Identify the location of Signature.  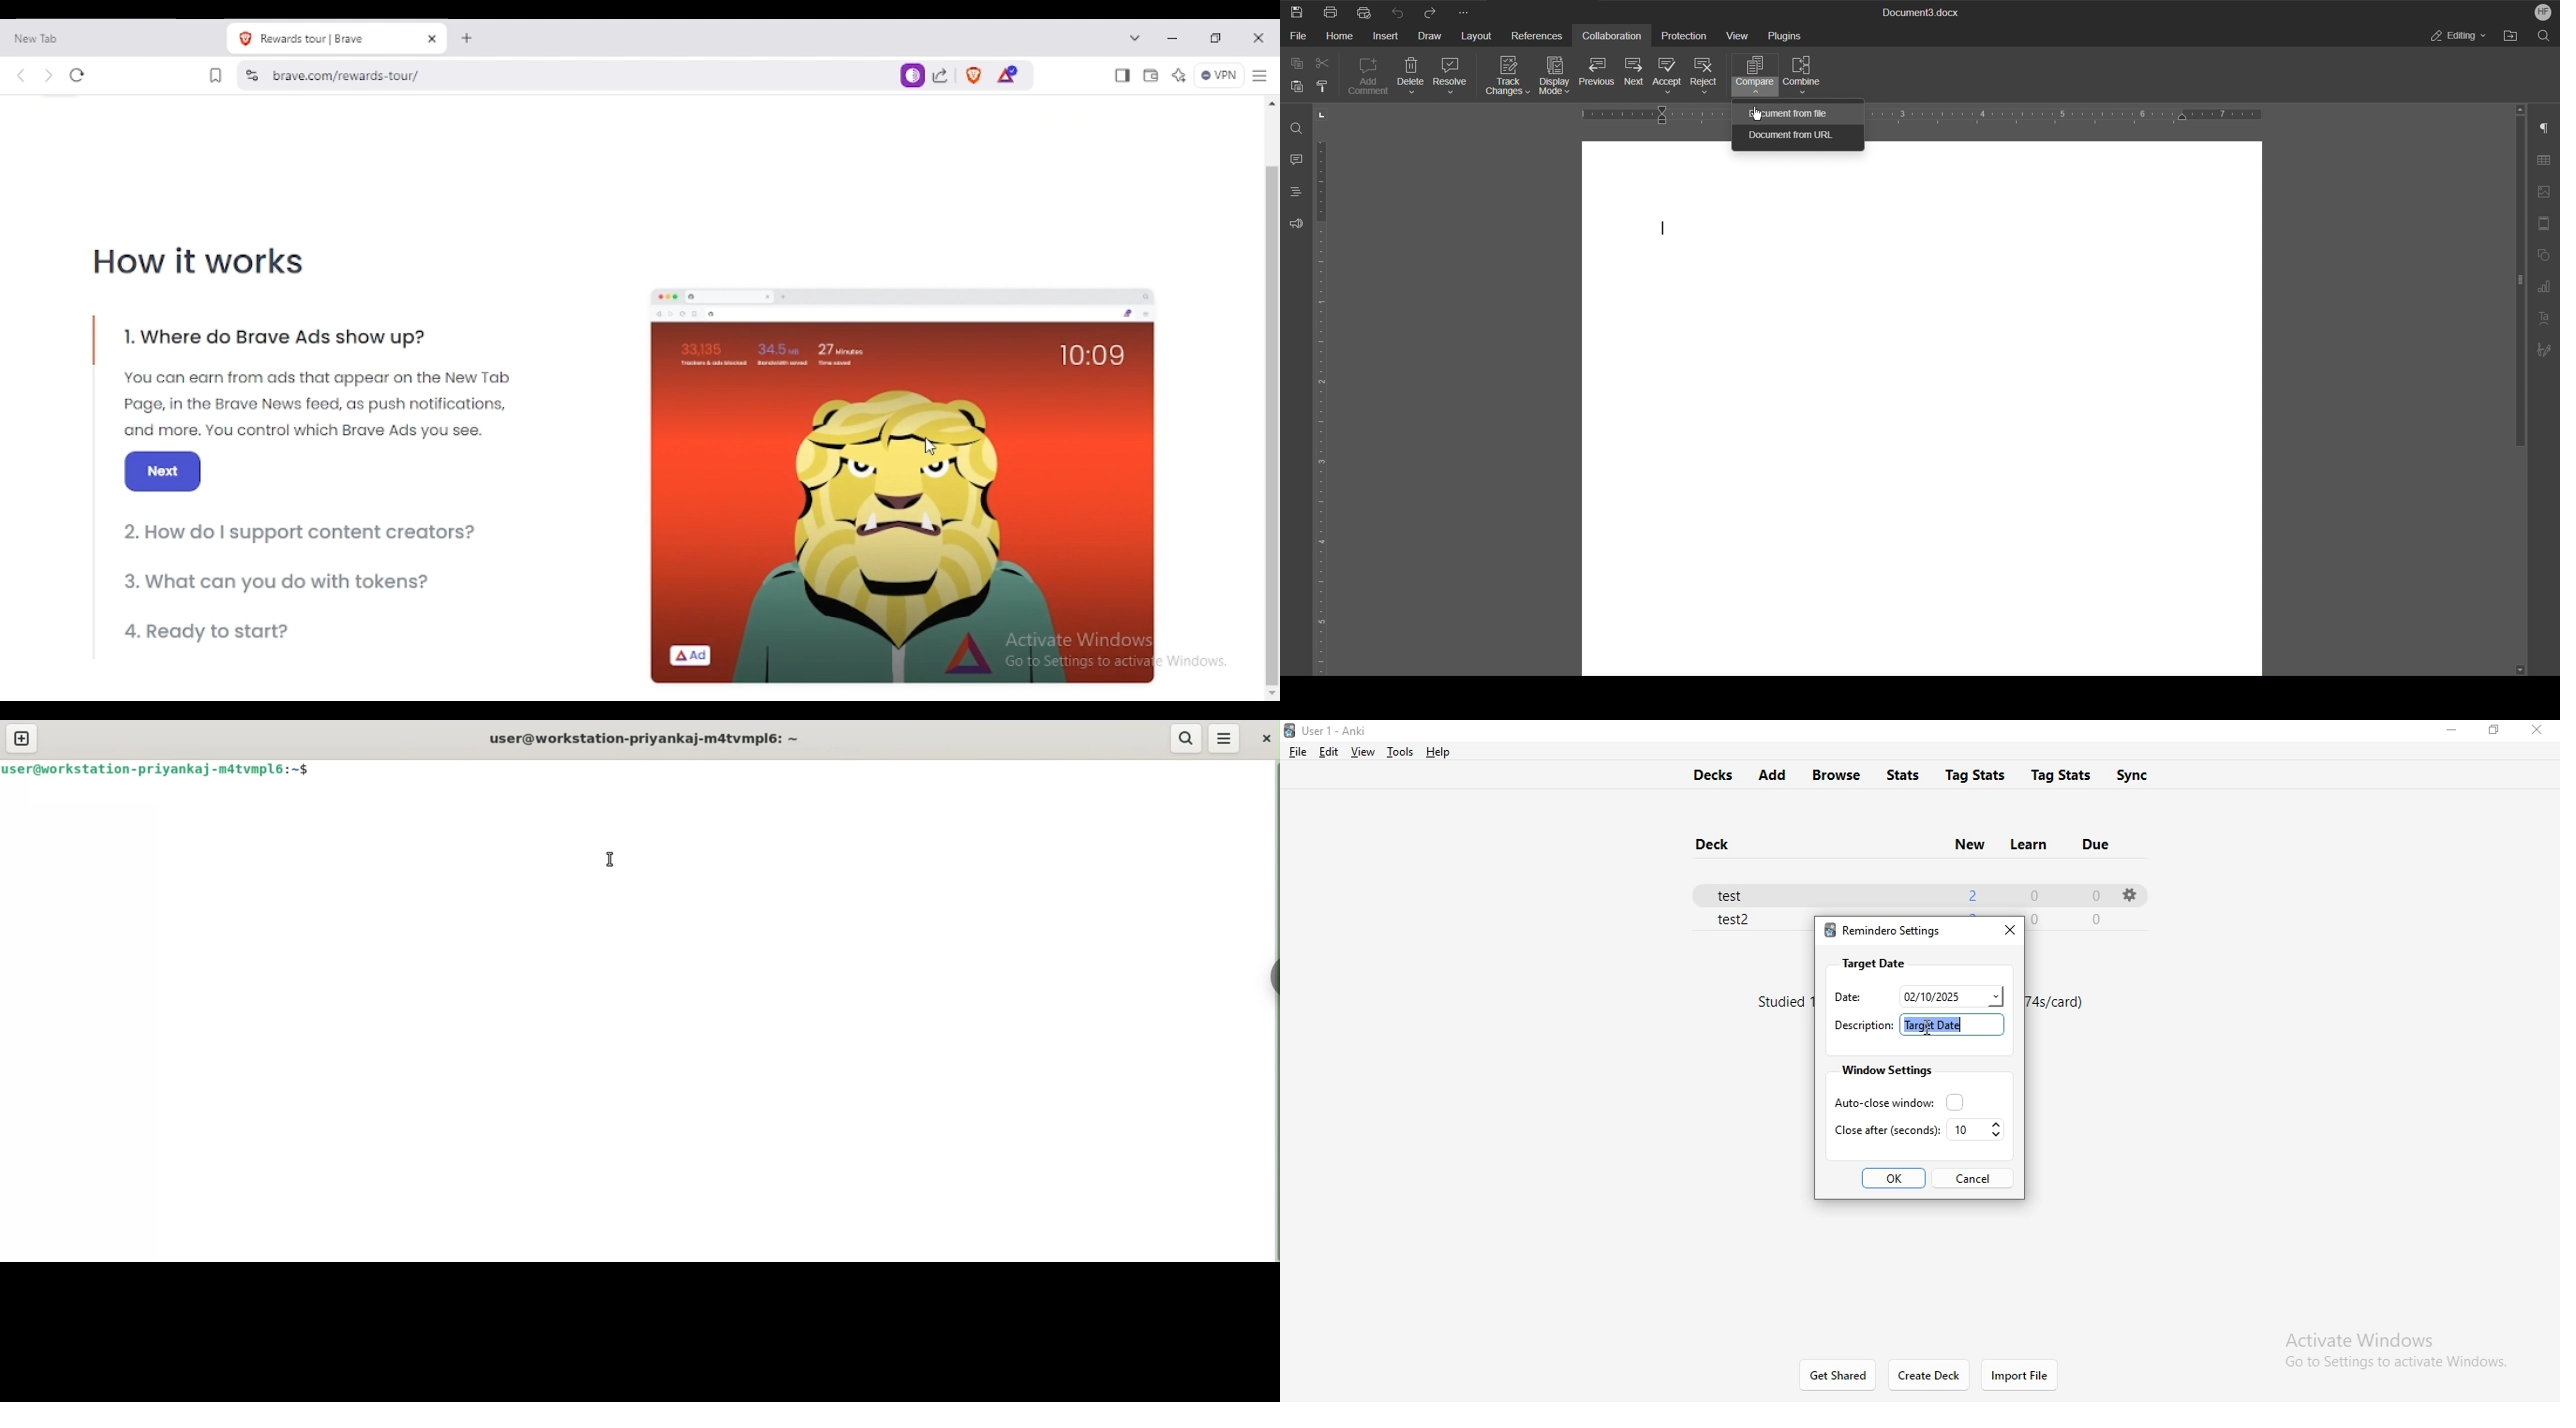
(2545, 350).